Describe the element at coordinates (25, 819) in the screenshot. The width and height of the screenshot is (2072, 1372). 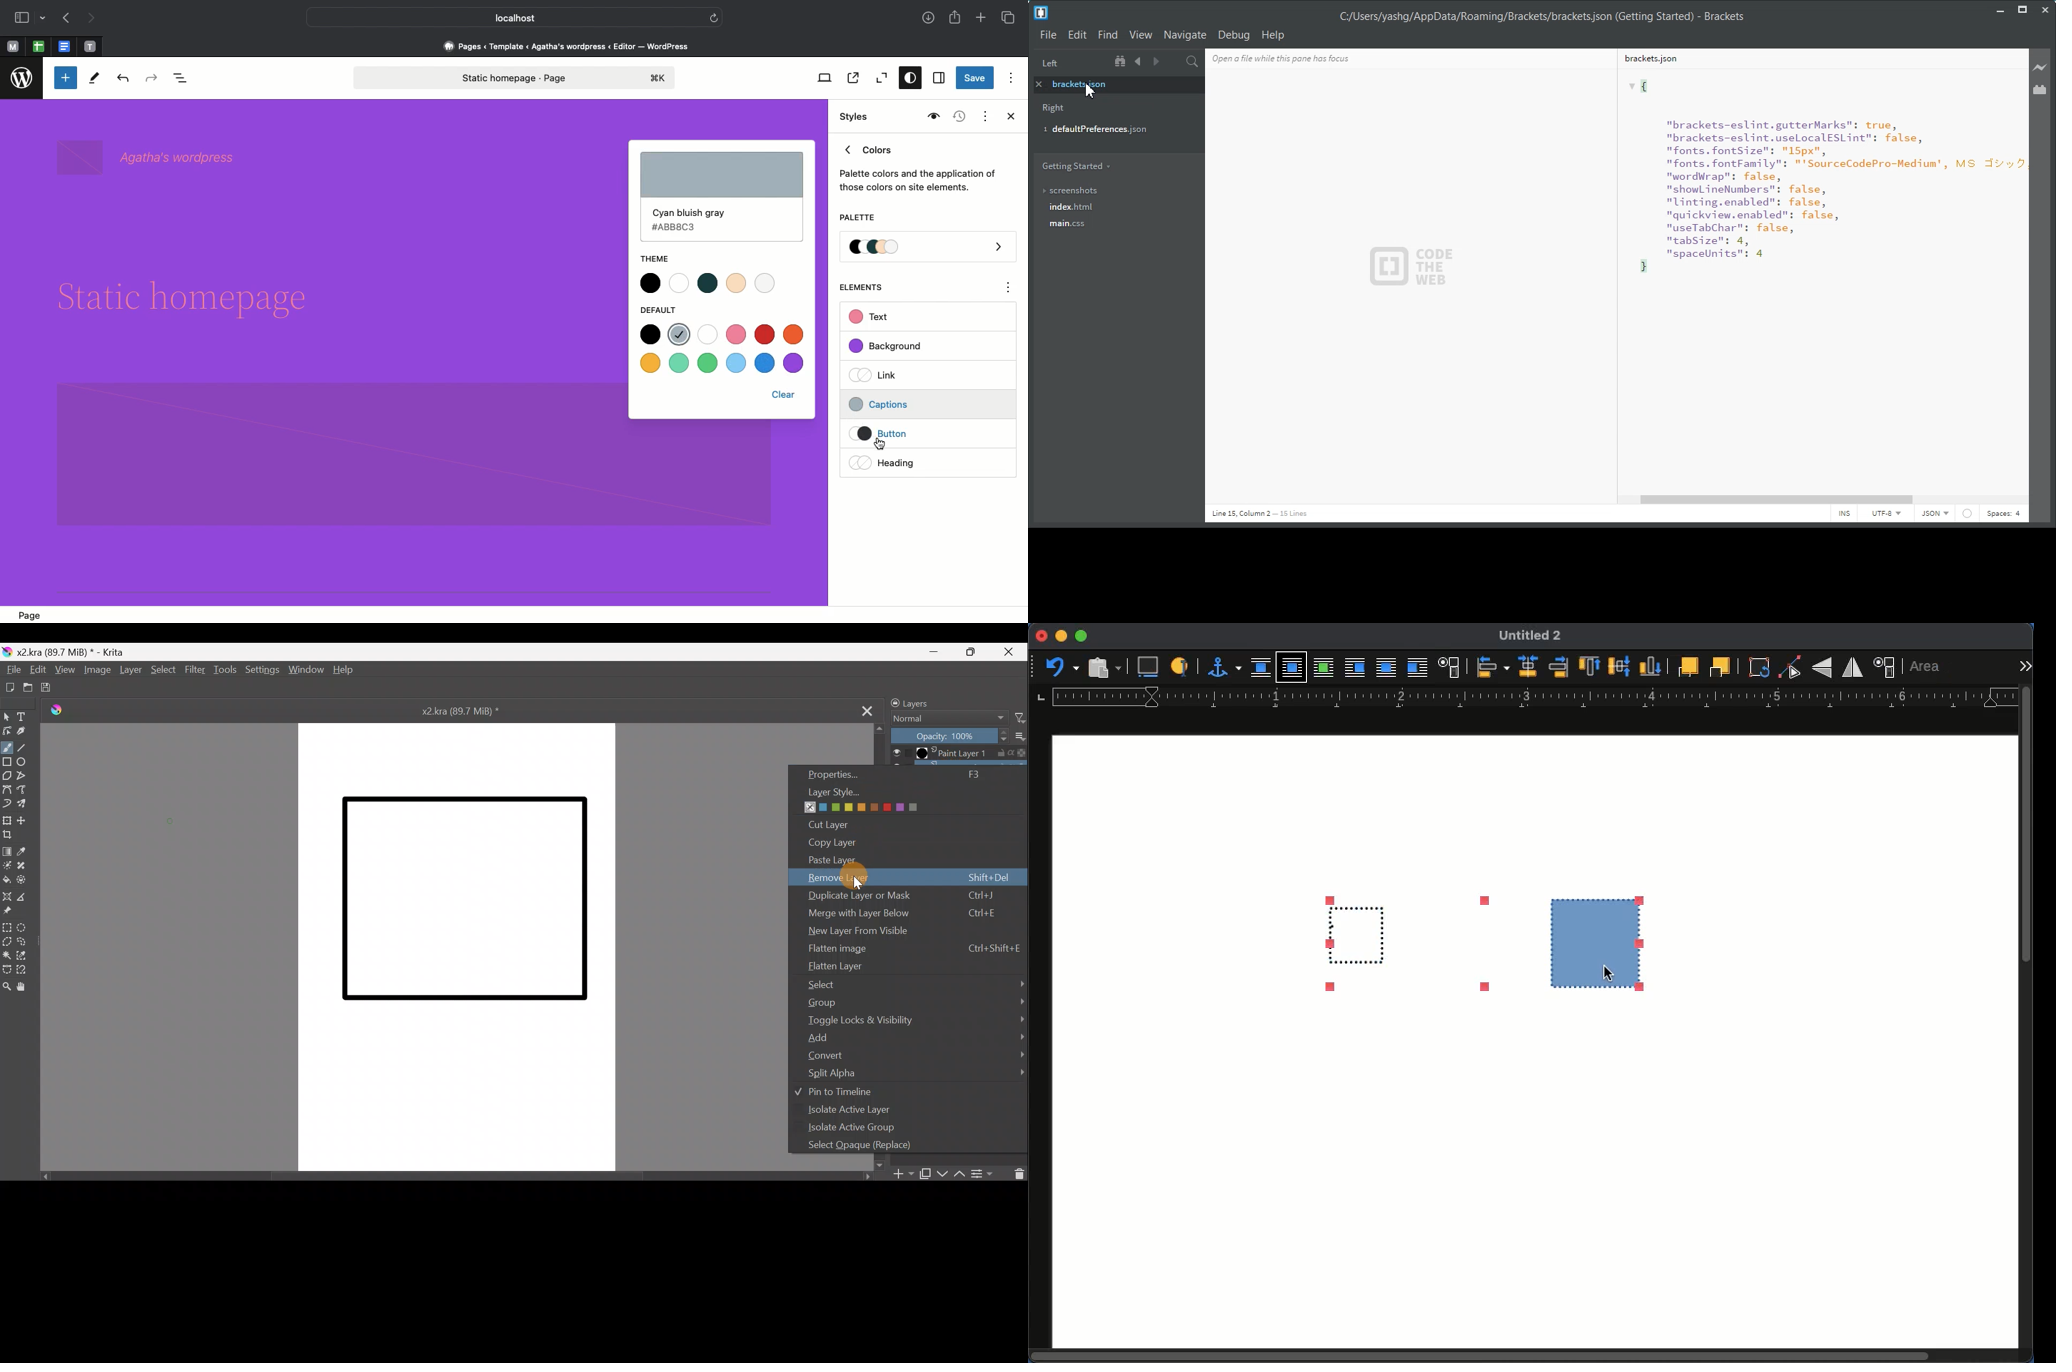
I see `Move a layer` at that location.